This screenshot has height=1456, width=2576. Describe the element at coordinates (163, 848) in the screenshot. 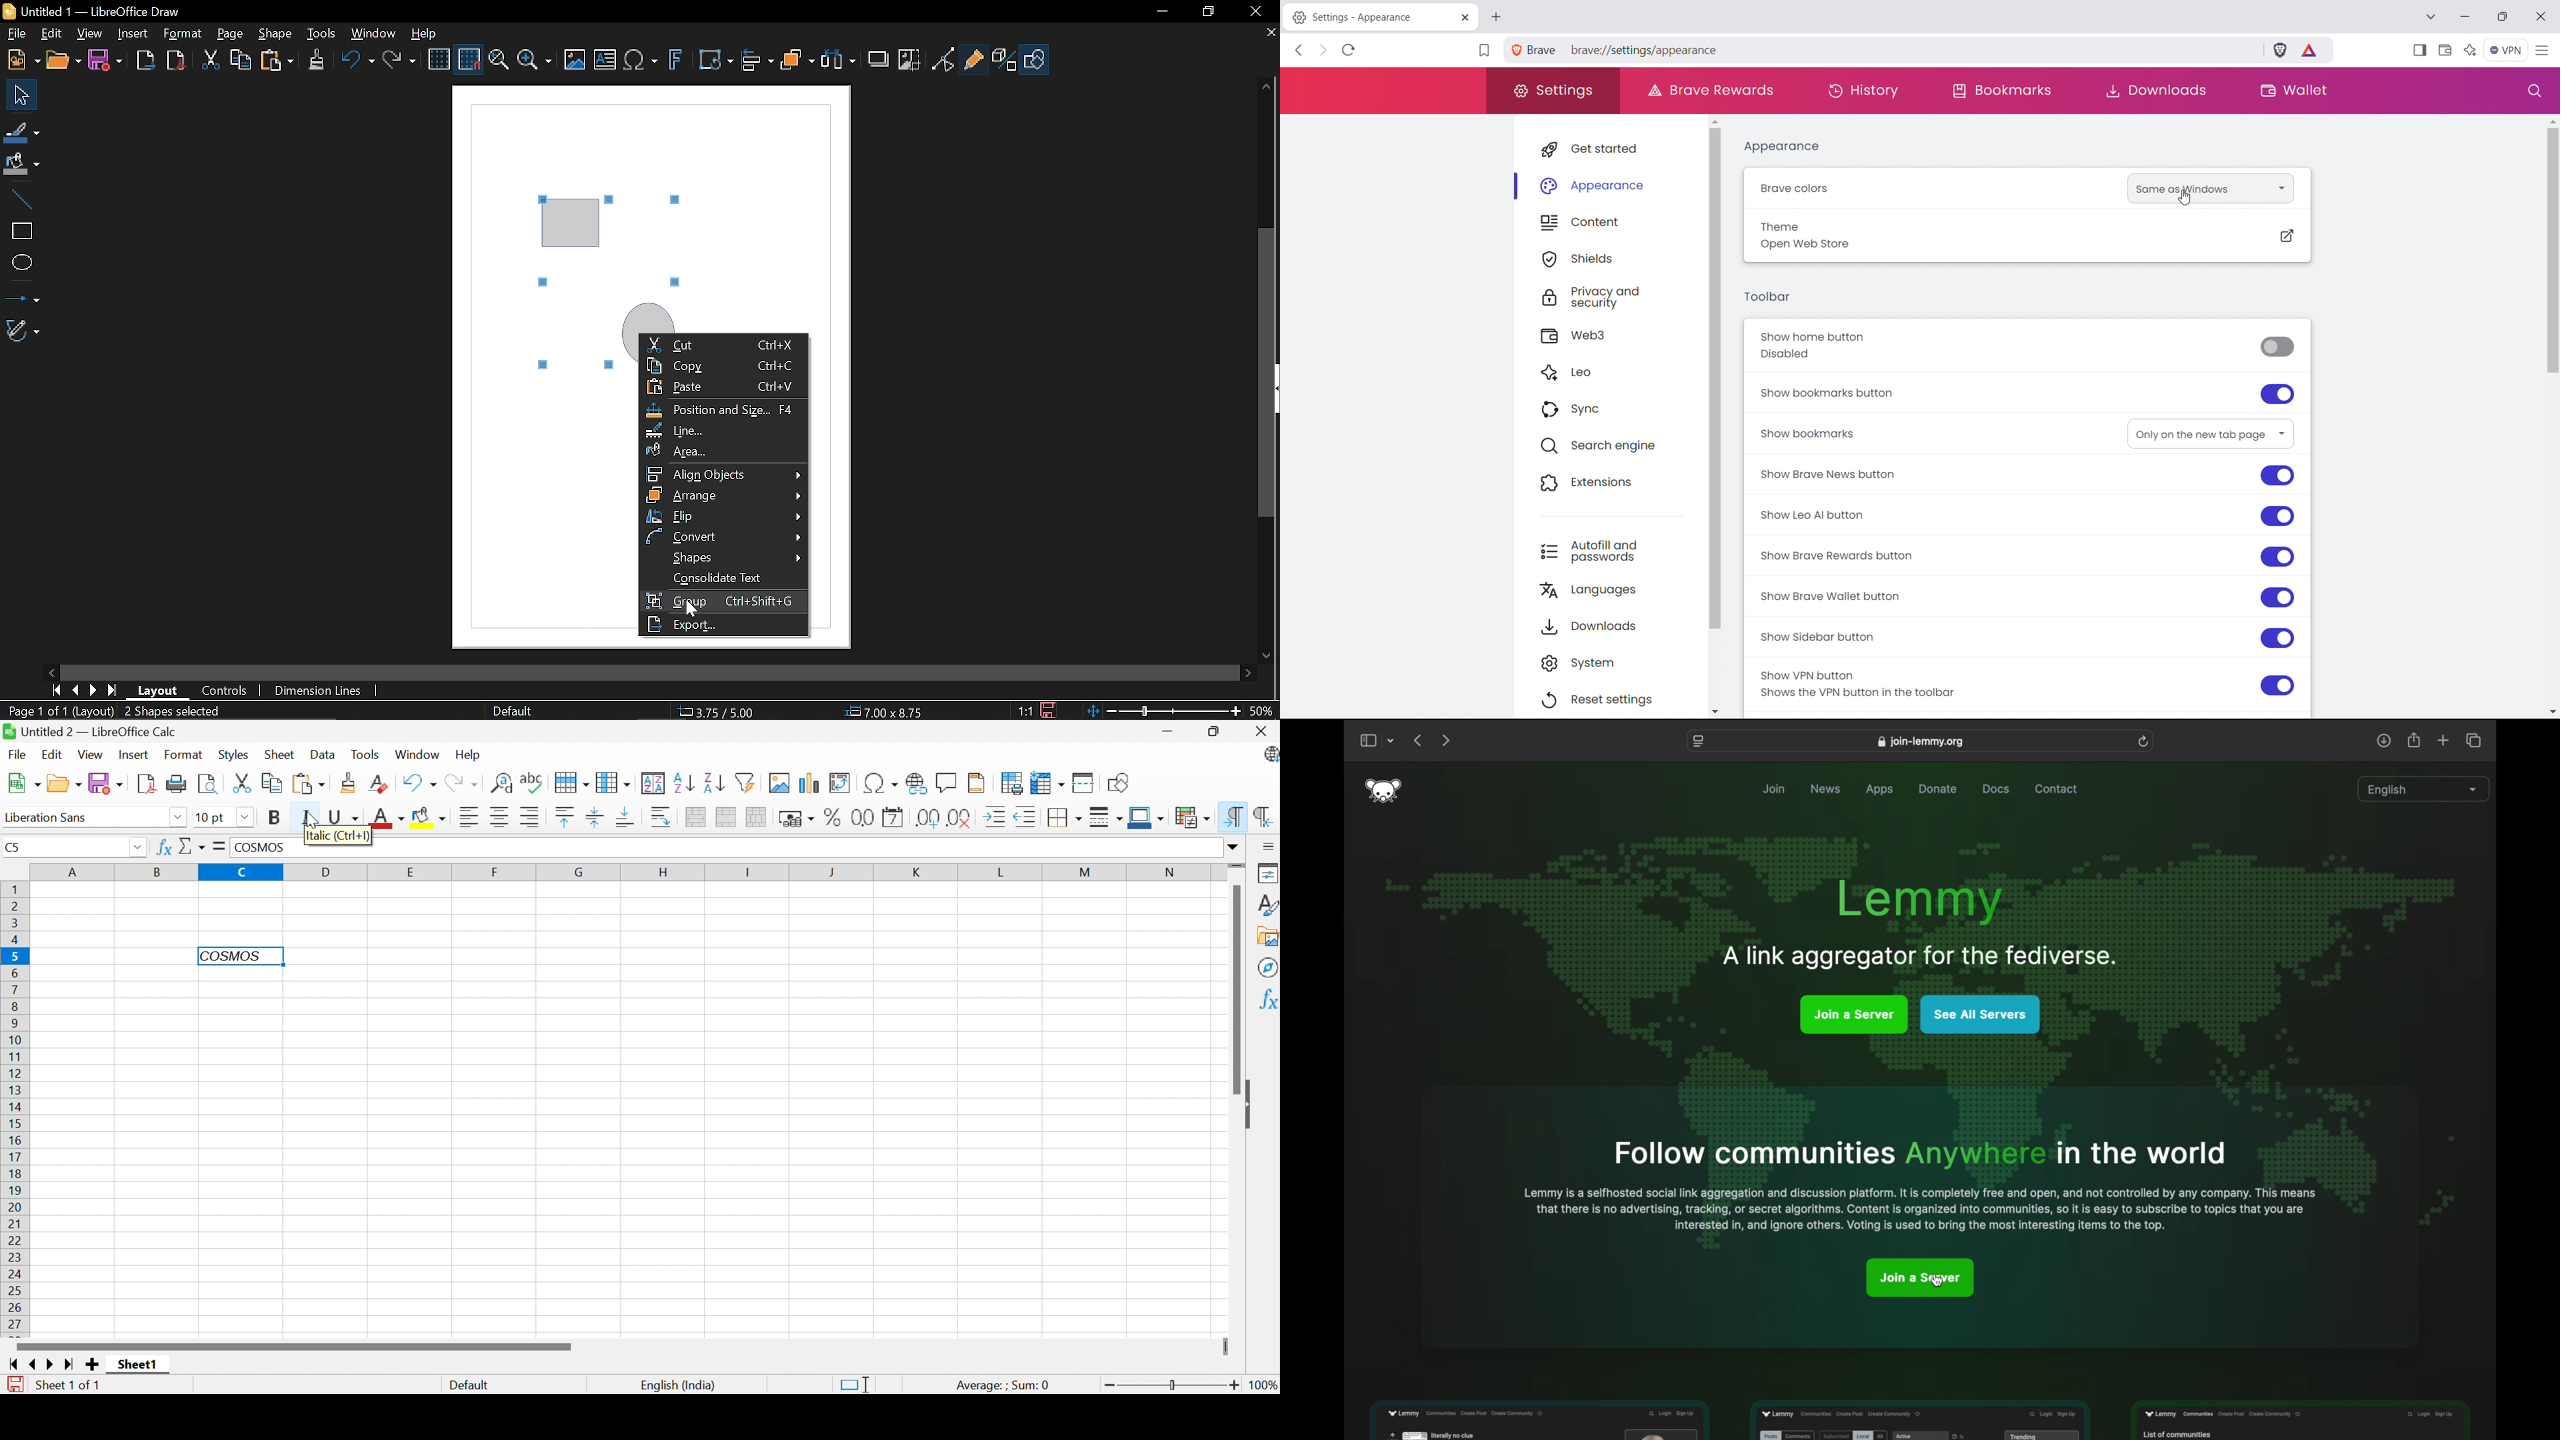

I see `Function wizard` at that location.